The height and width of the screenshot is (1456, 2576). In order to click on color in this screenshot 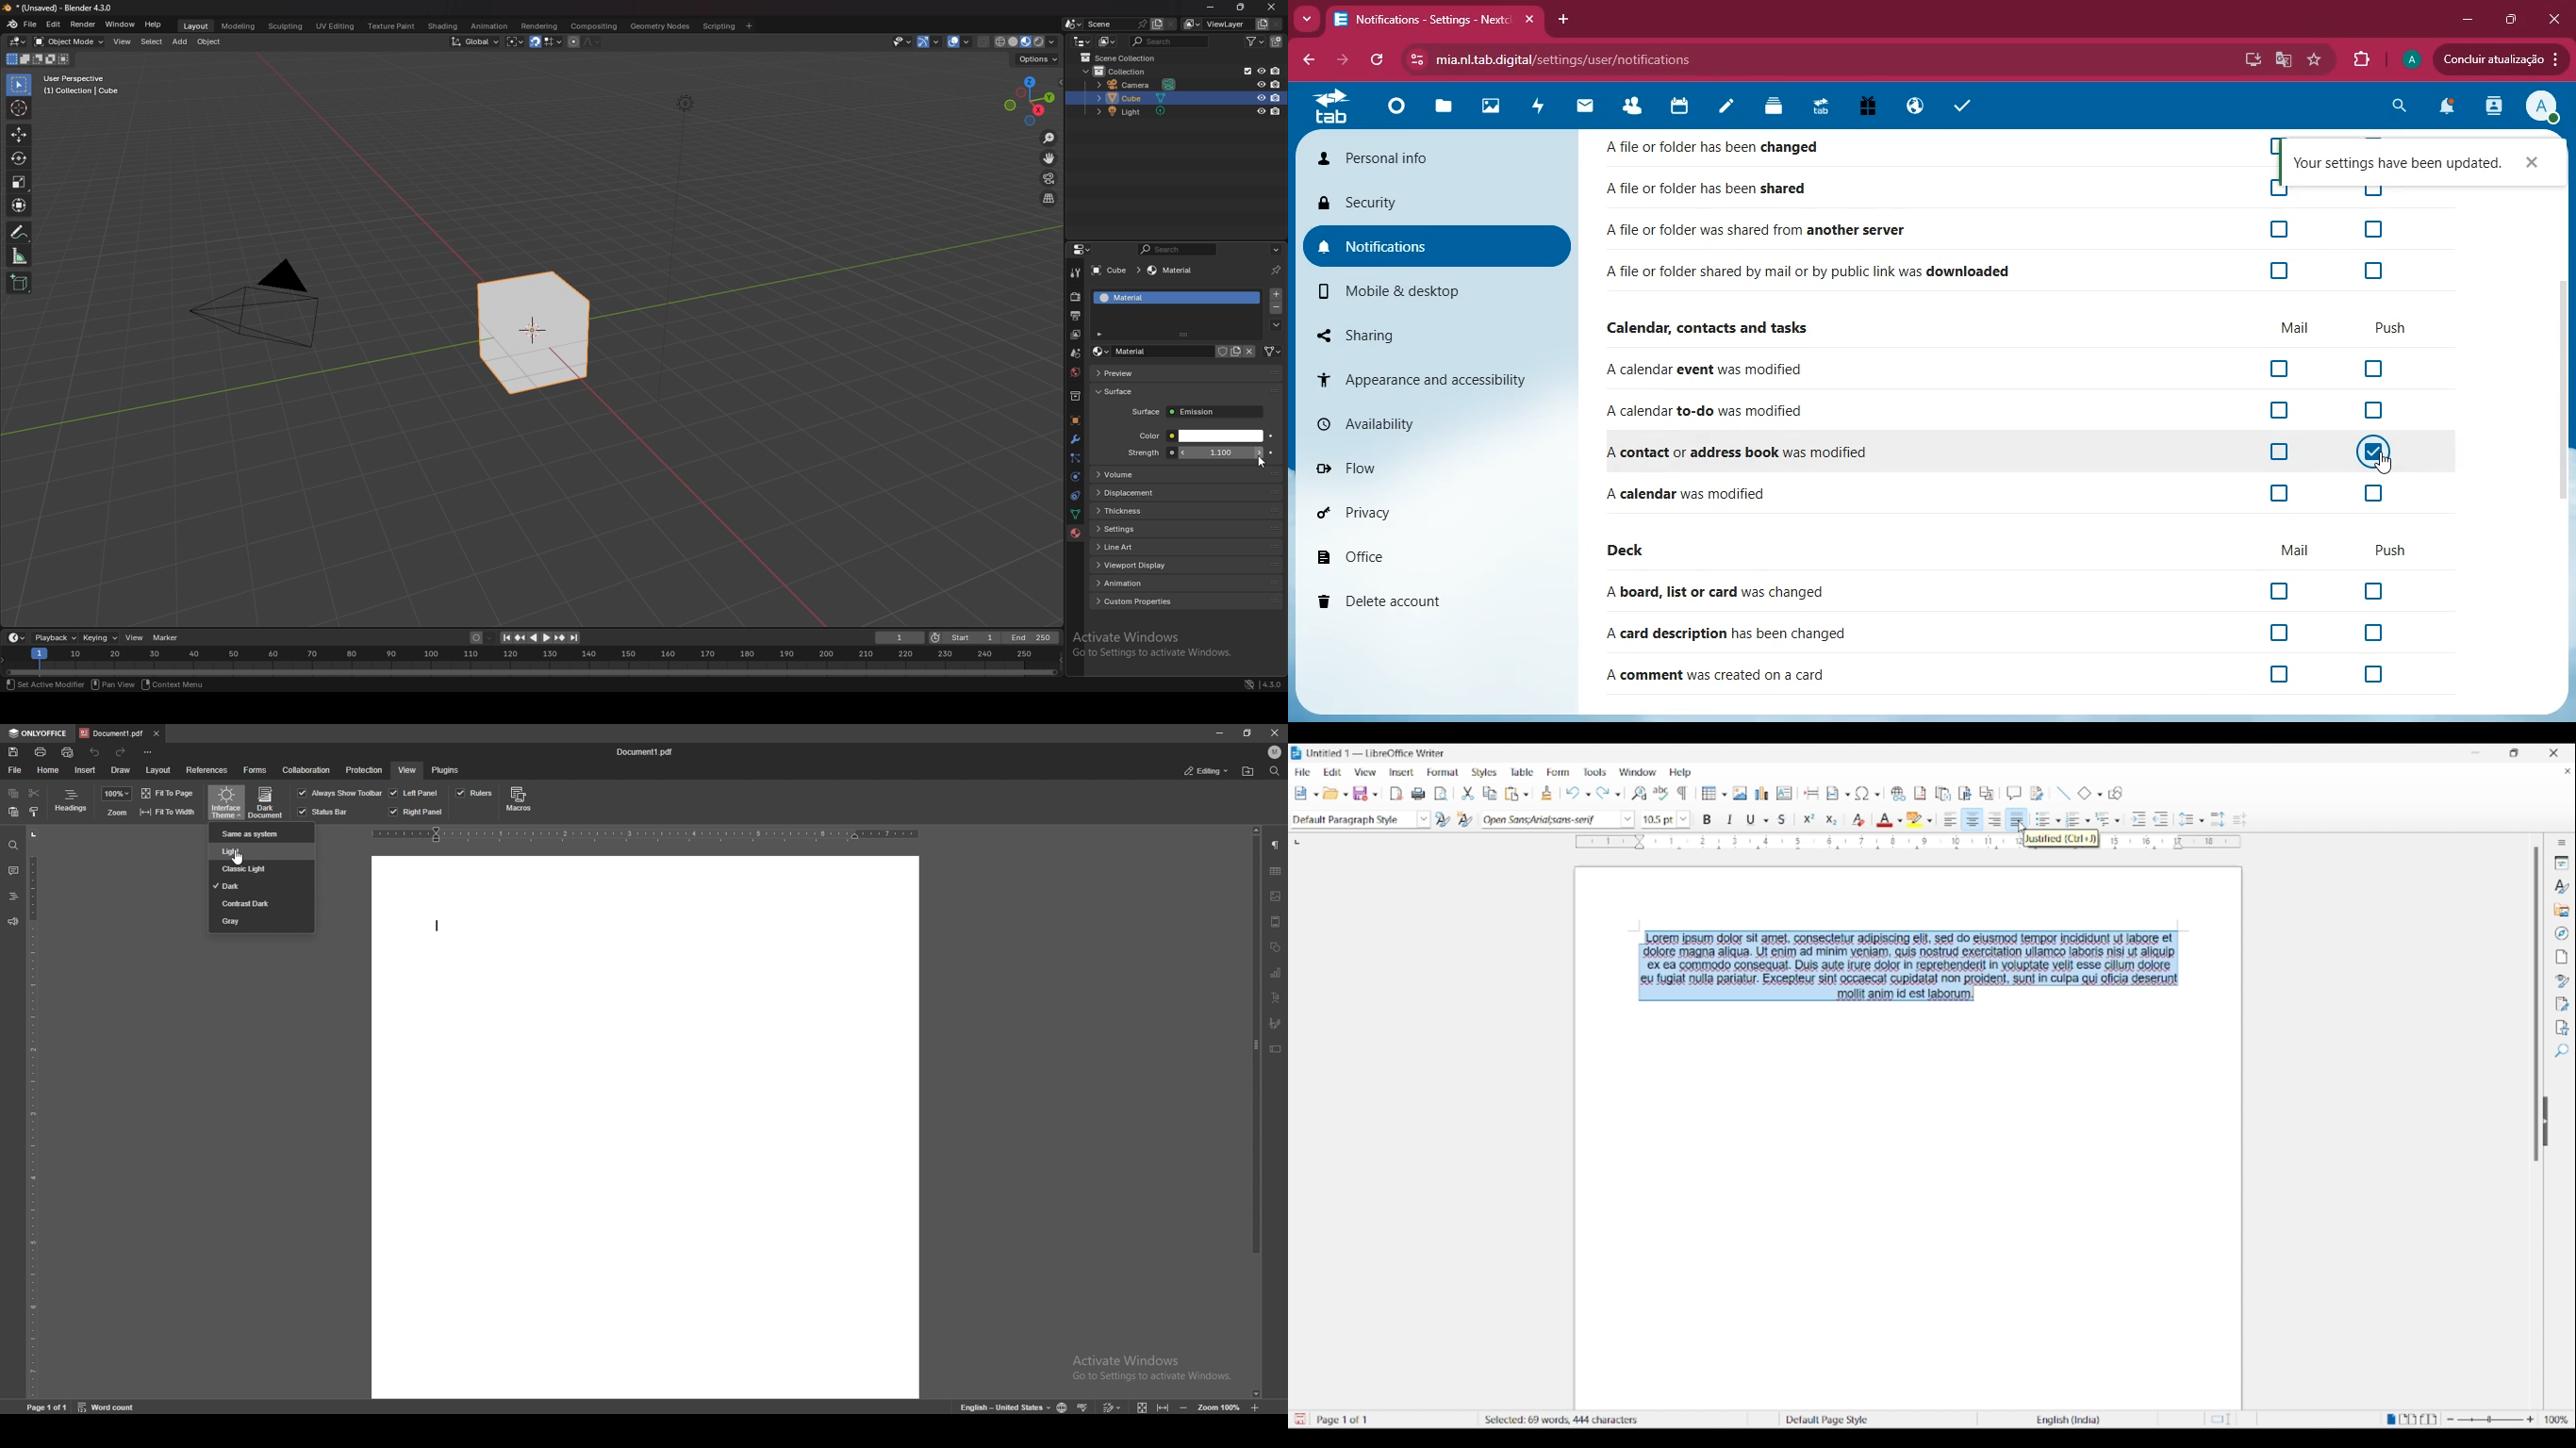, I will do `click(1199, 436)`.